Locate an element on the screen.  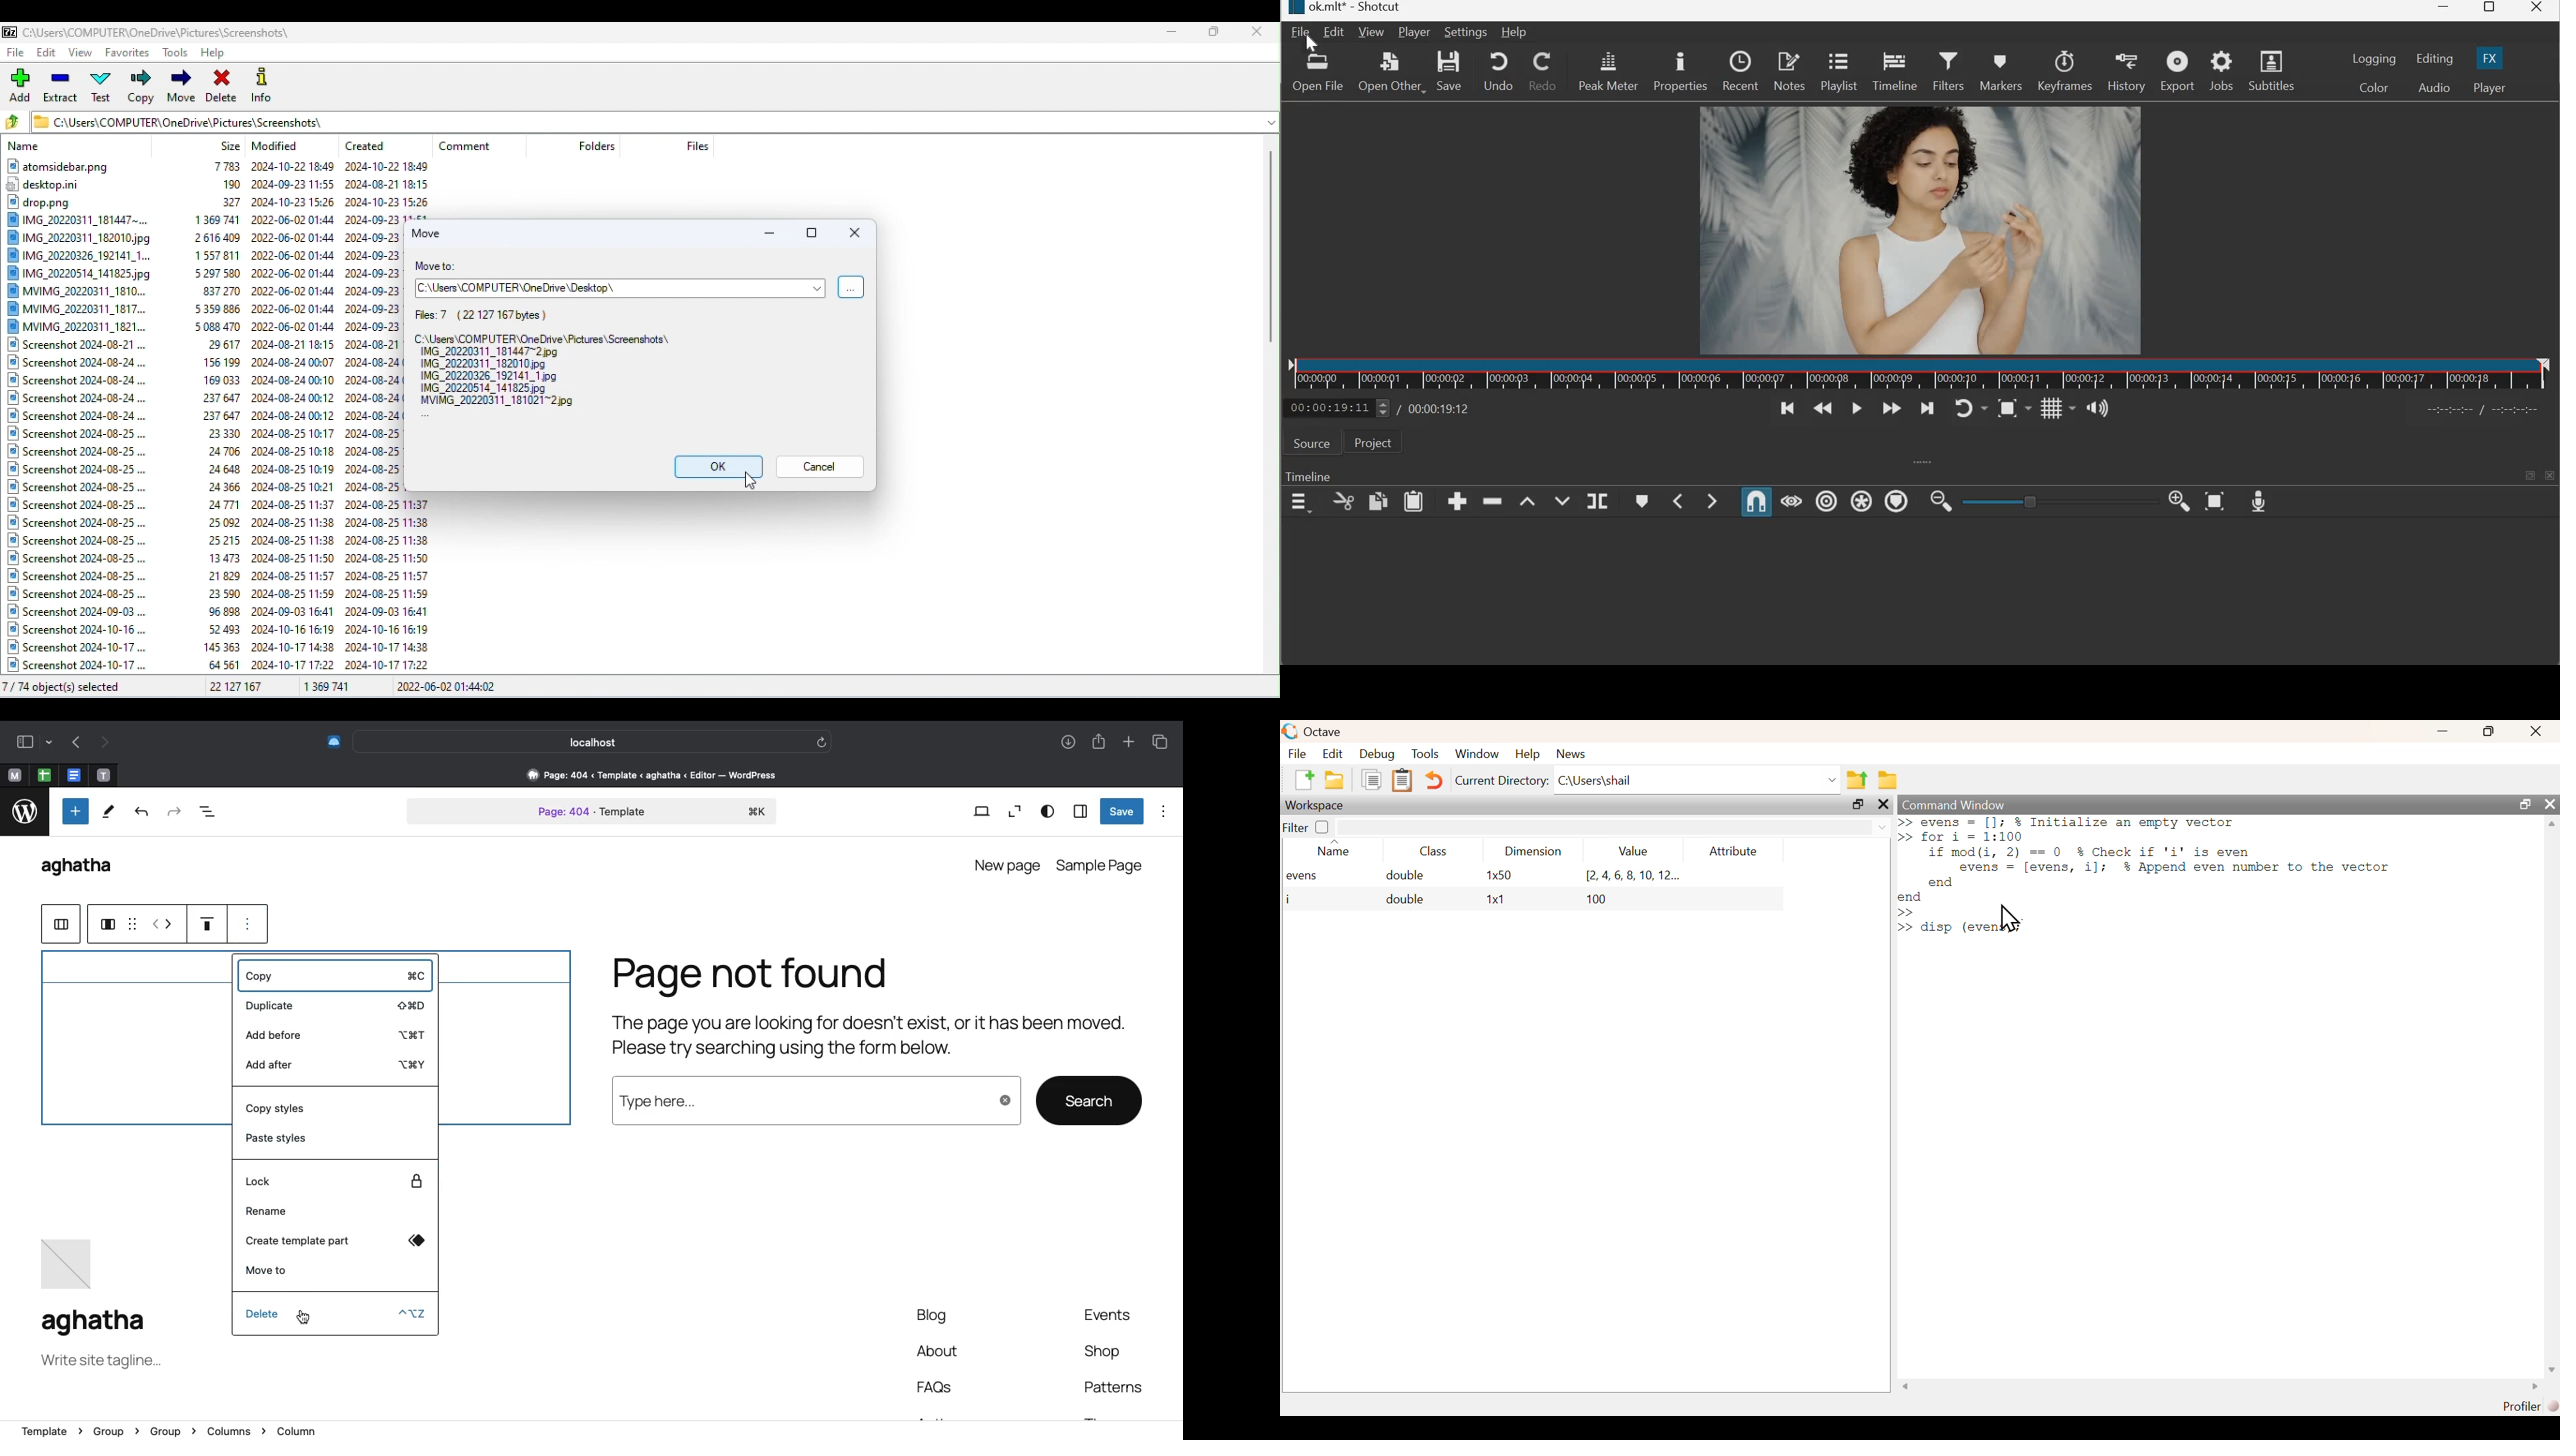
cursor is located at coordinates (2010, 919).